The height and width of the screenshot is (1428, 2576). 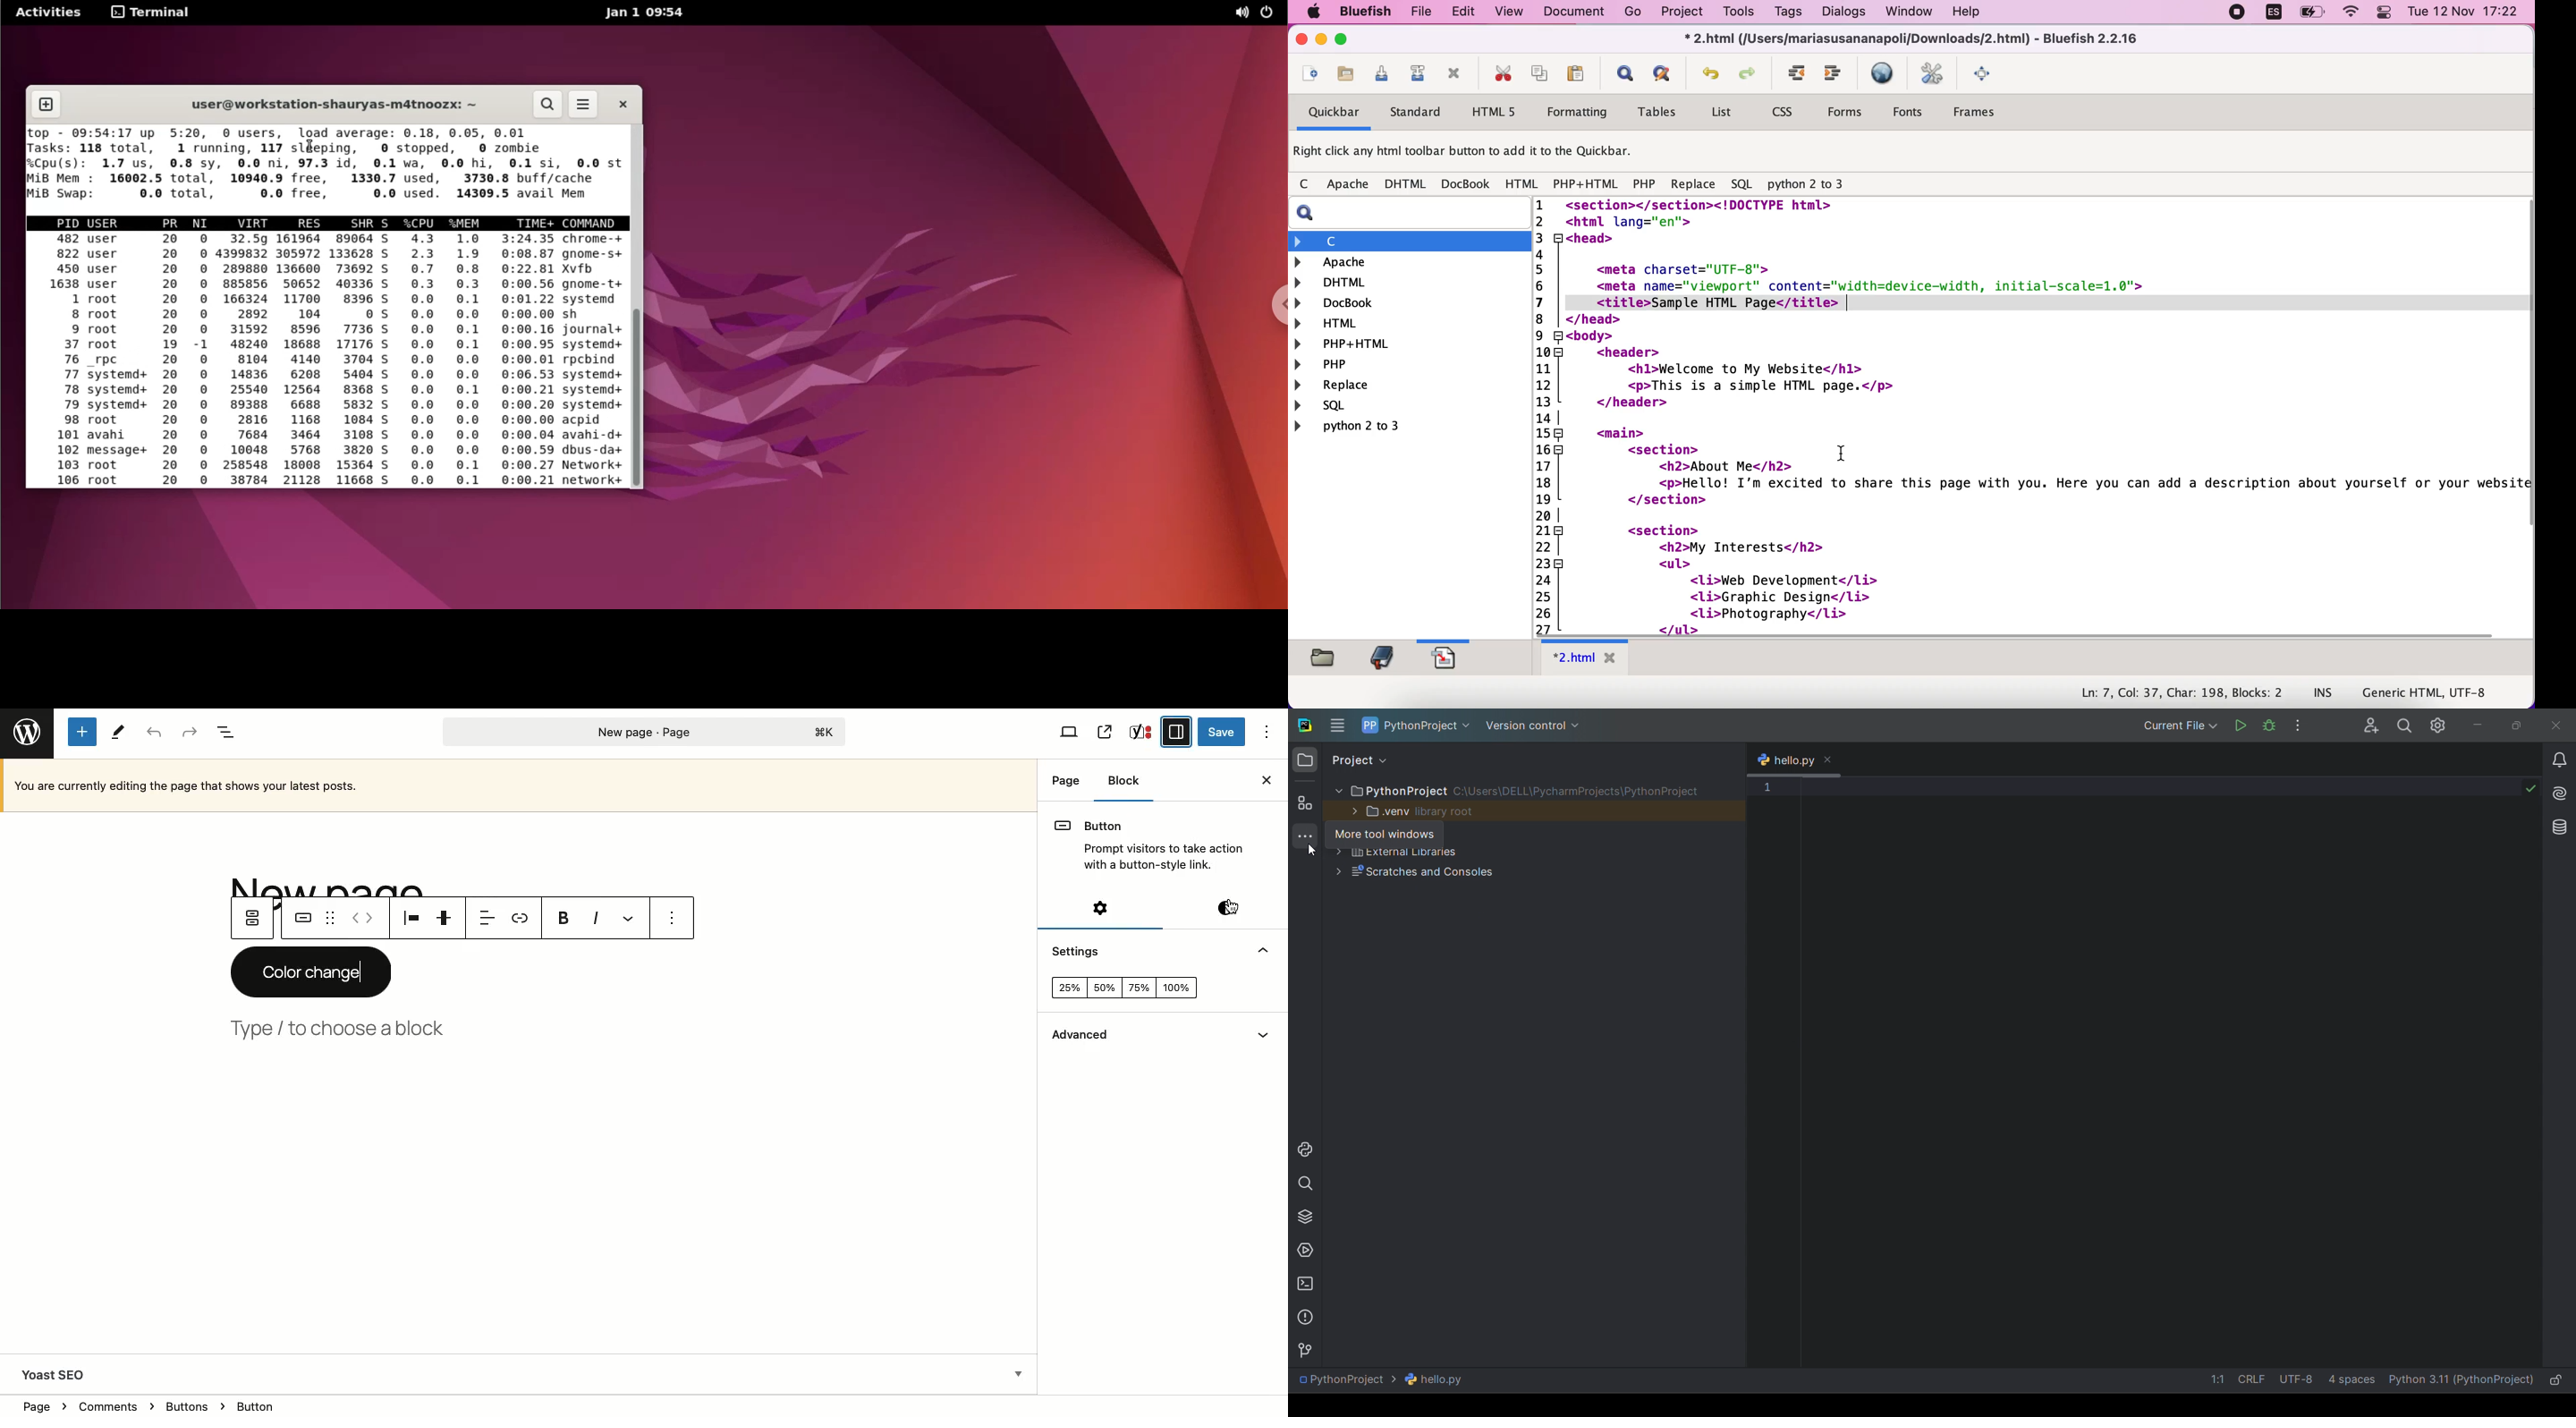 What do you see at coordinates (672, 920) in the screenshot?
I see `Options` at bounding box center [672, 920].